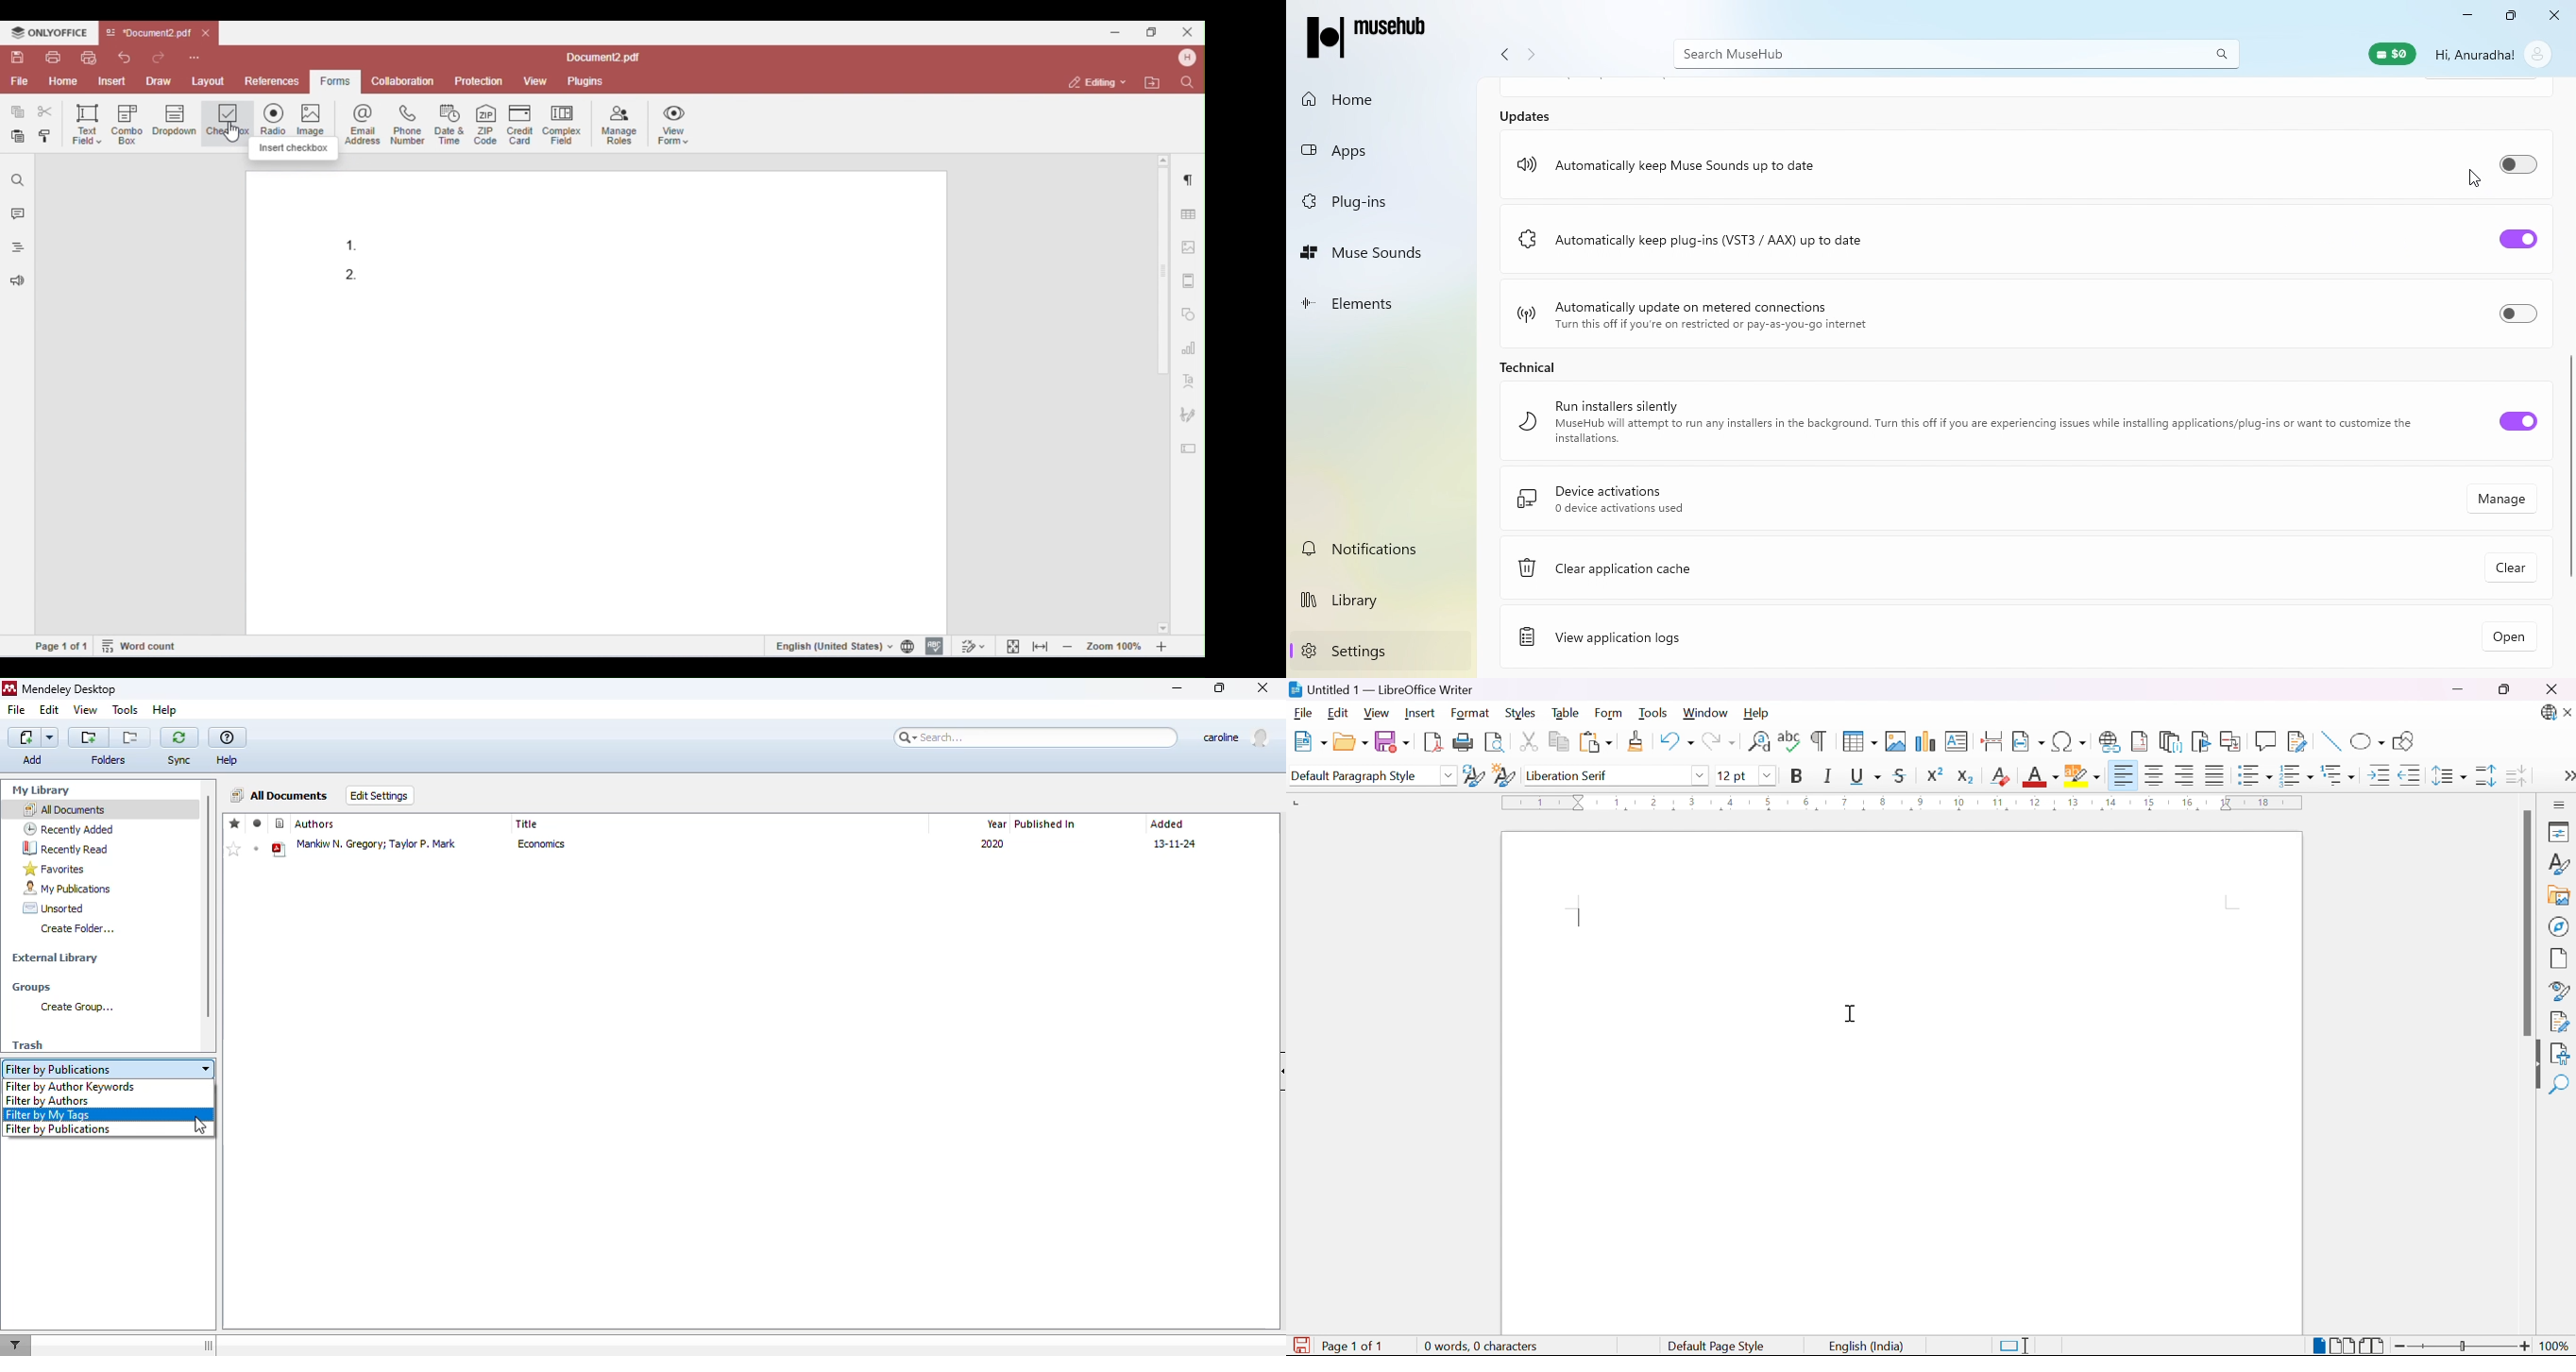 The height and width of the screenshot is (1372, 2576). What do you see at coordinates (228, 738) in the screenshot?
I see `help` at bounding box center [228, 738].